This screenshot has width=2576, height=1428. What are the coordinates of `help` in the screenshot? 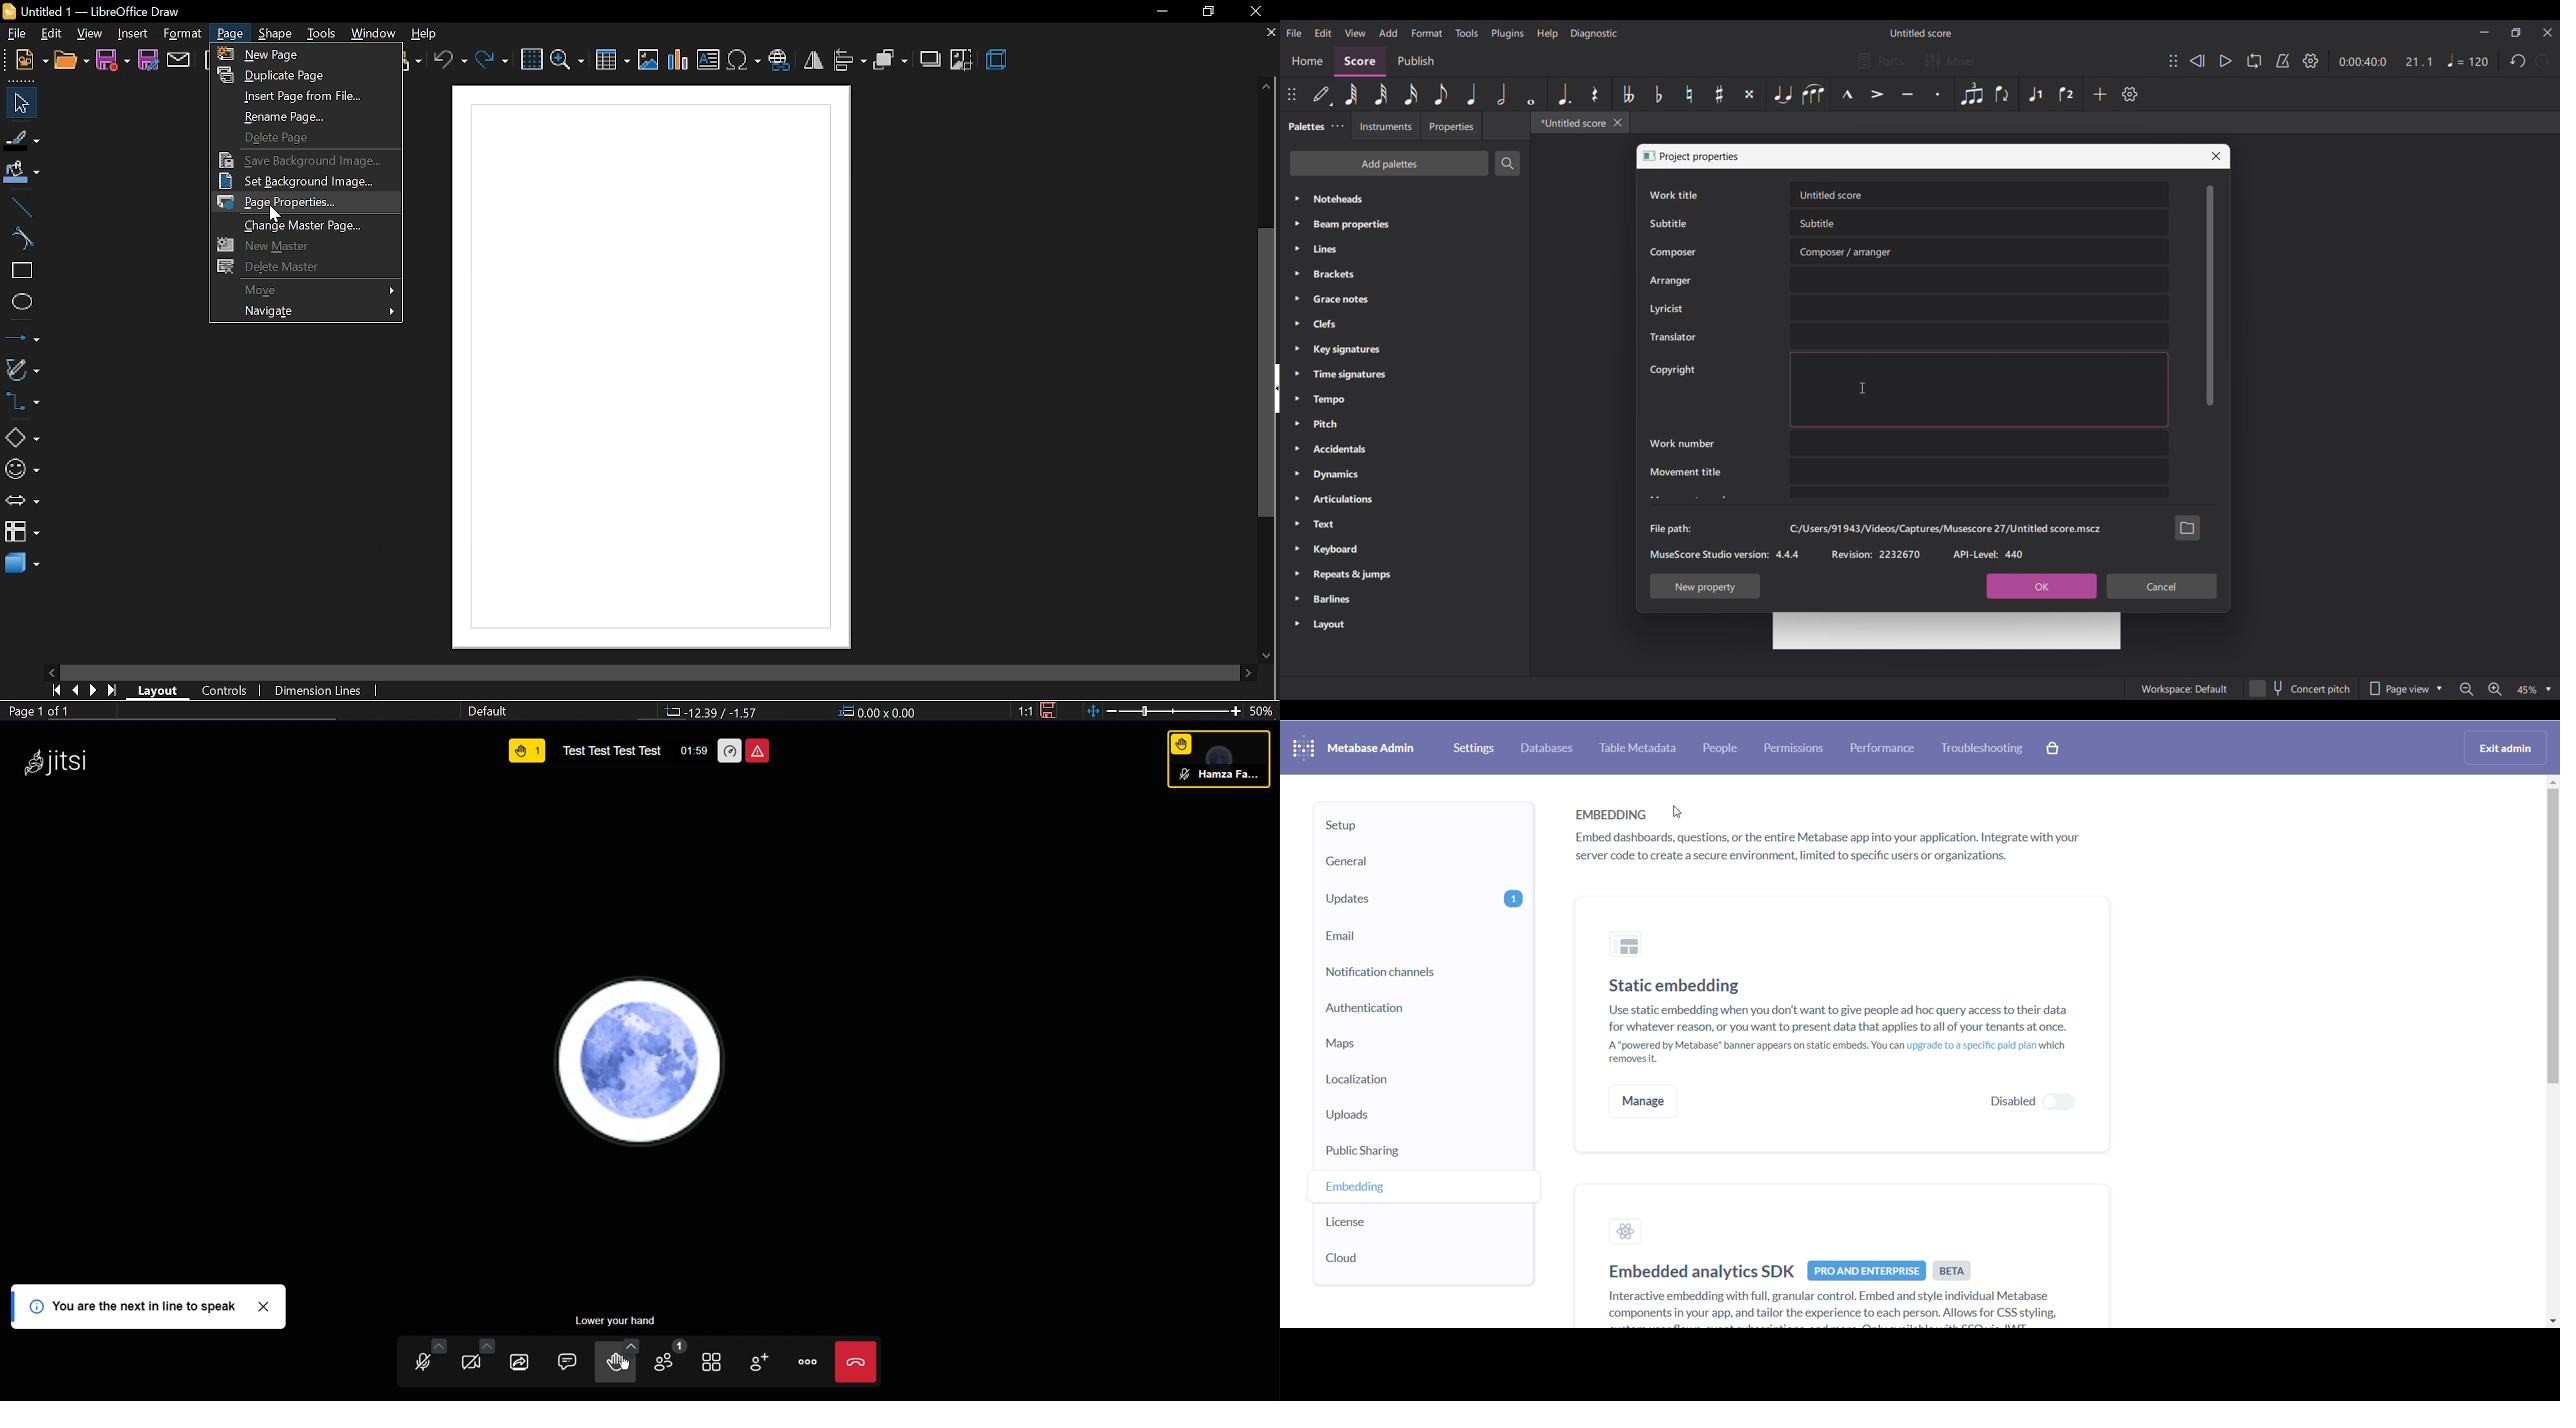 It's located at (427, 34).